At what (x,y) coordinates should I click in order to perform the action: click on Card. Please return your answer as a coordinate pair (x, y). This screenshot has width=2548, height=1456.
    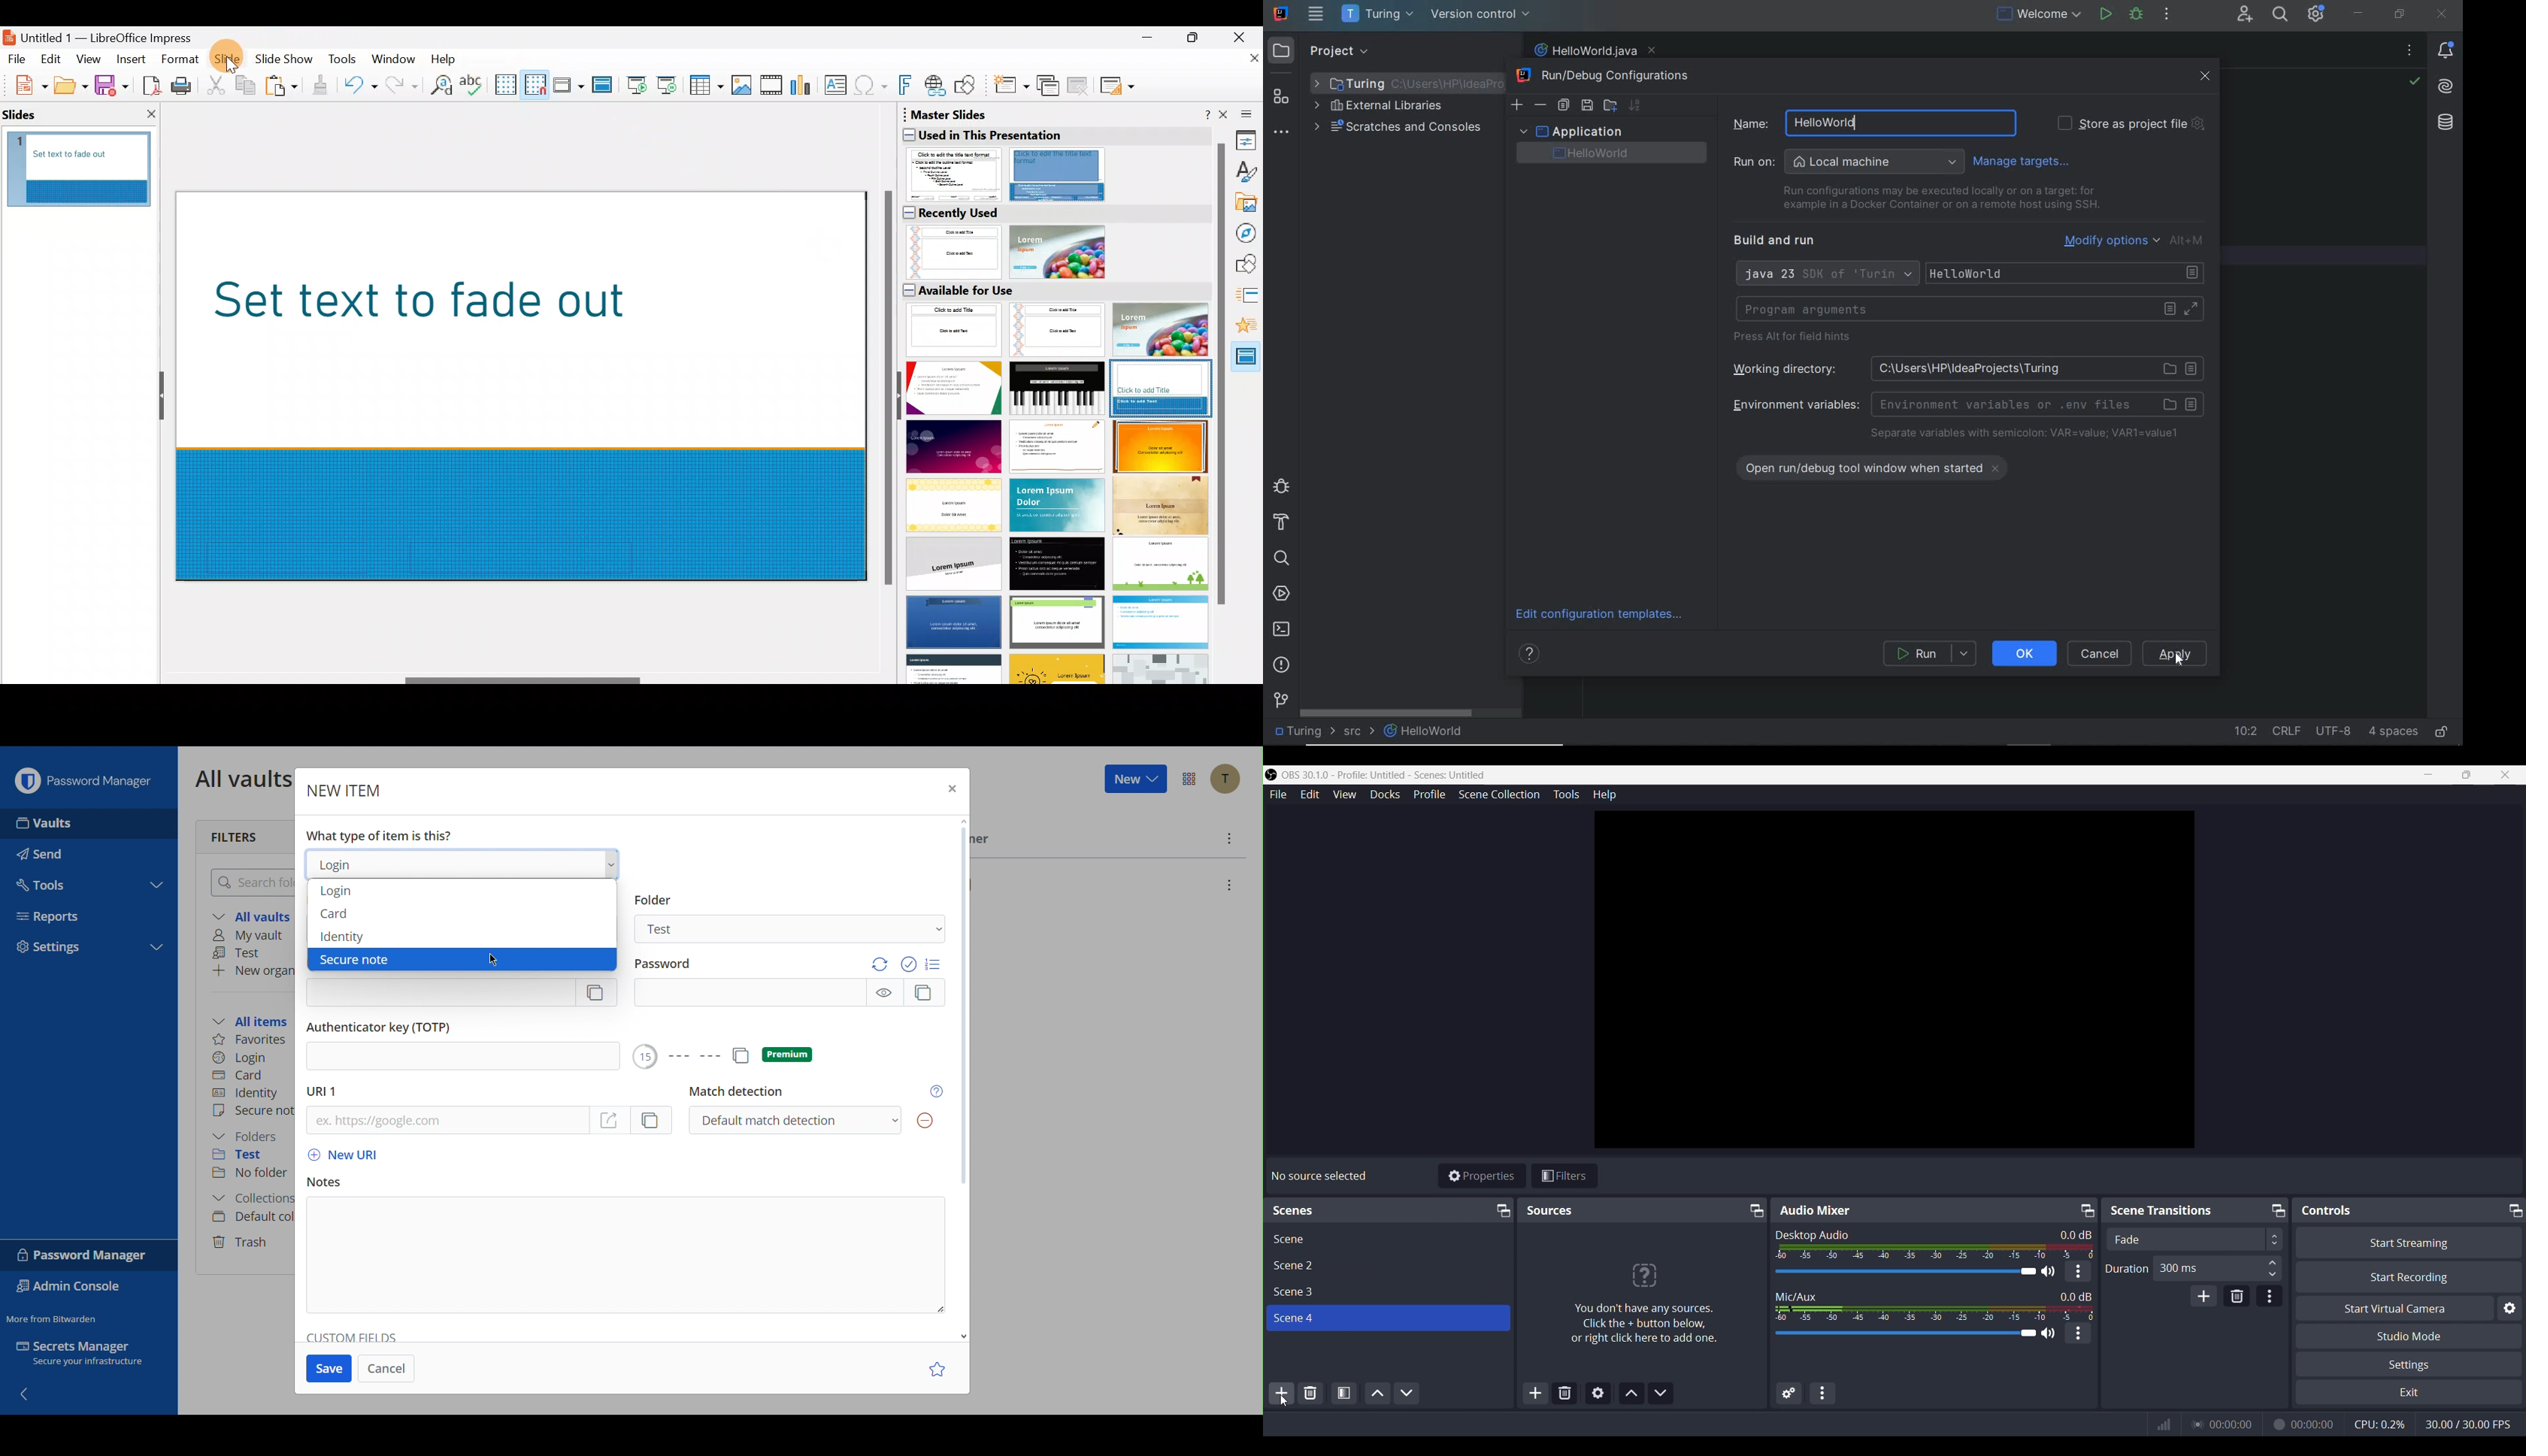
    Looking at the image, I should click on (240, 1074).